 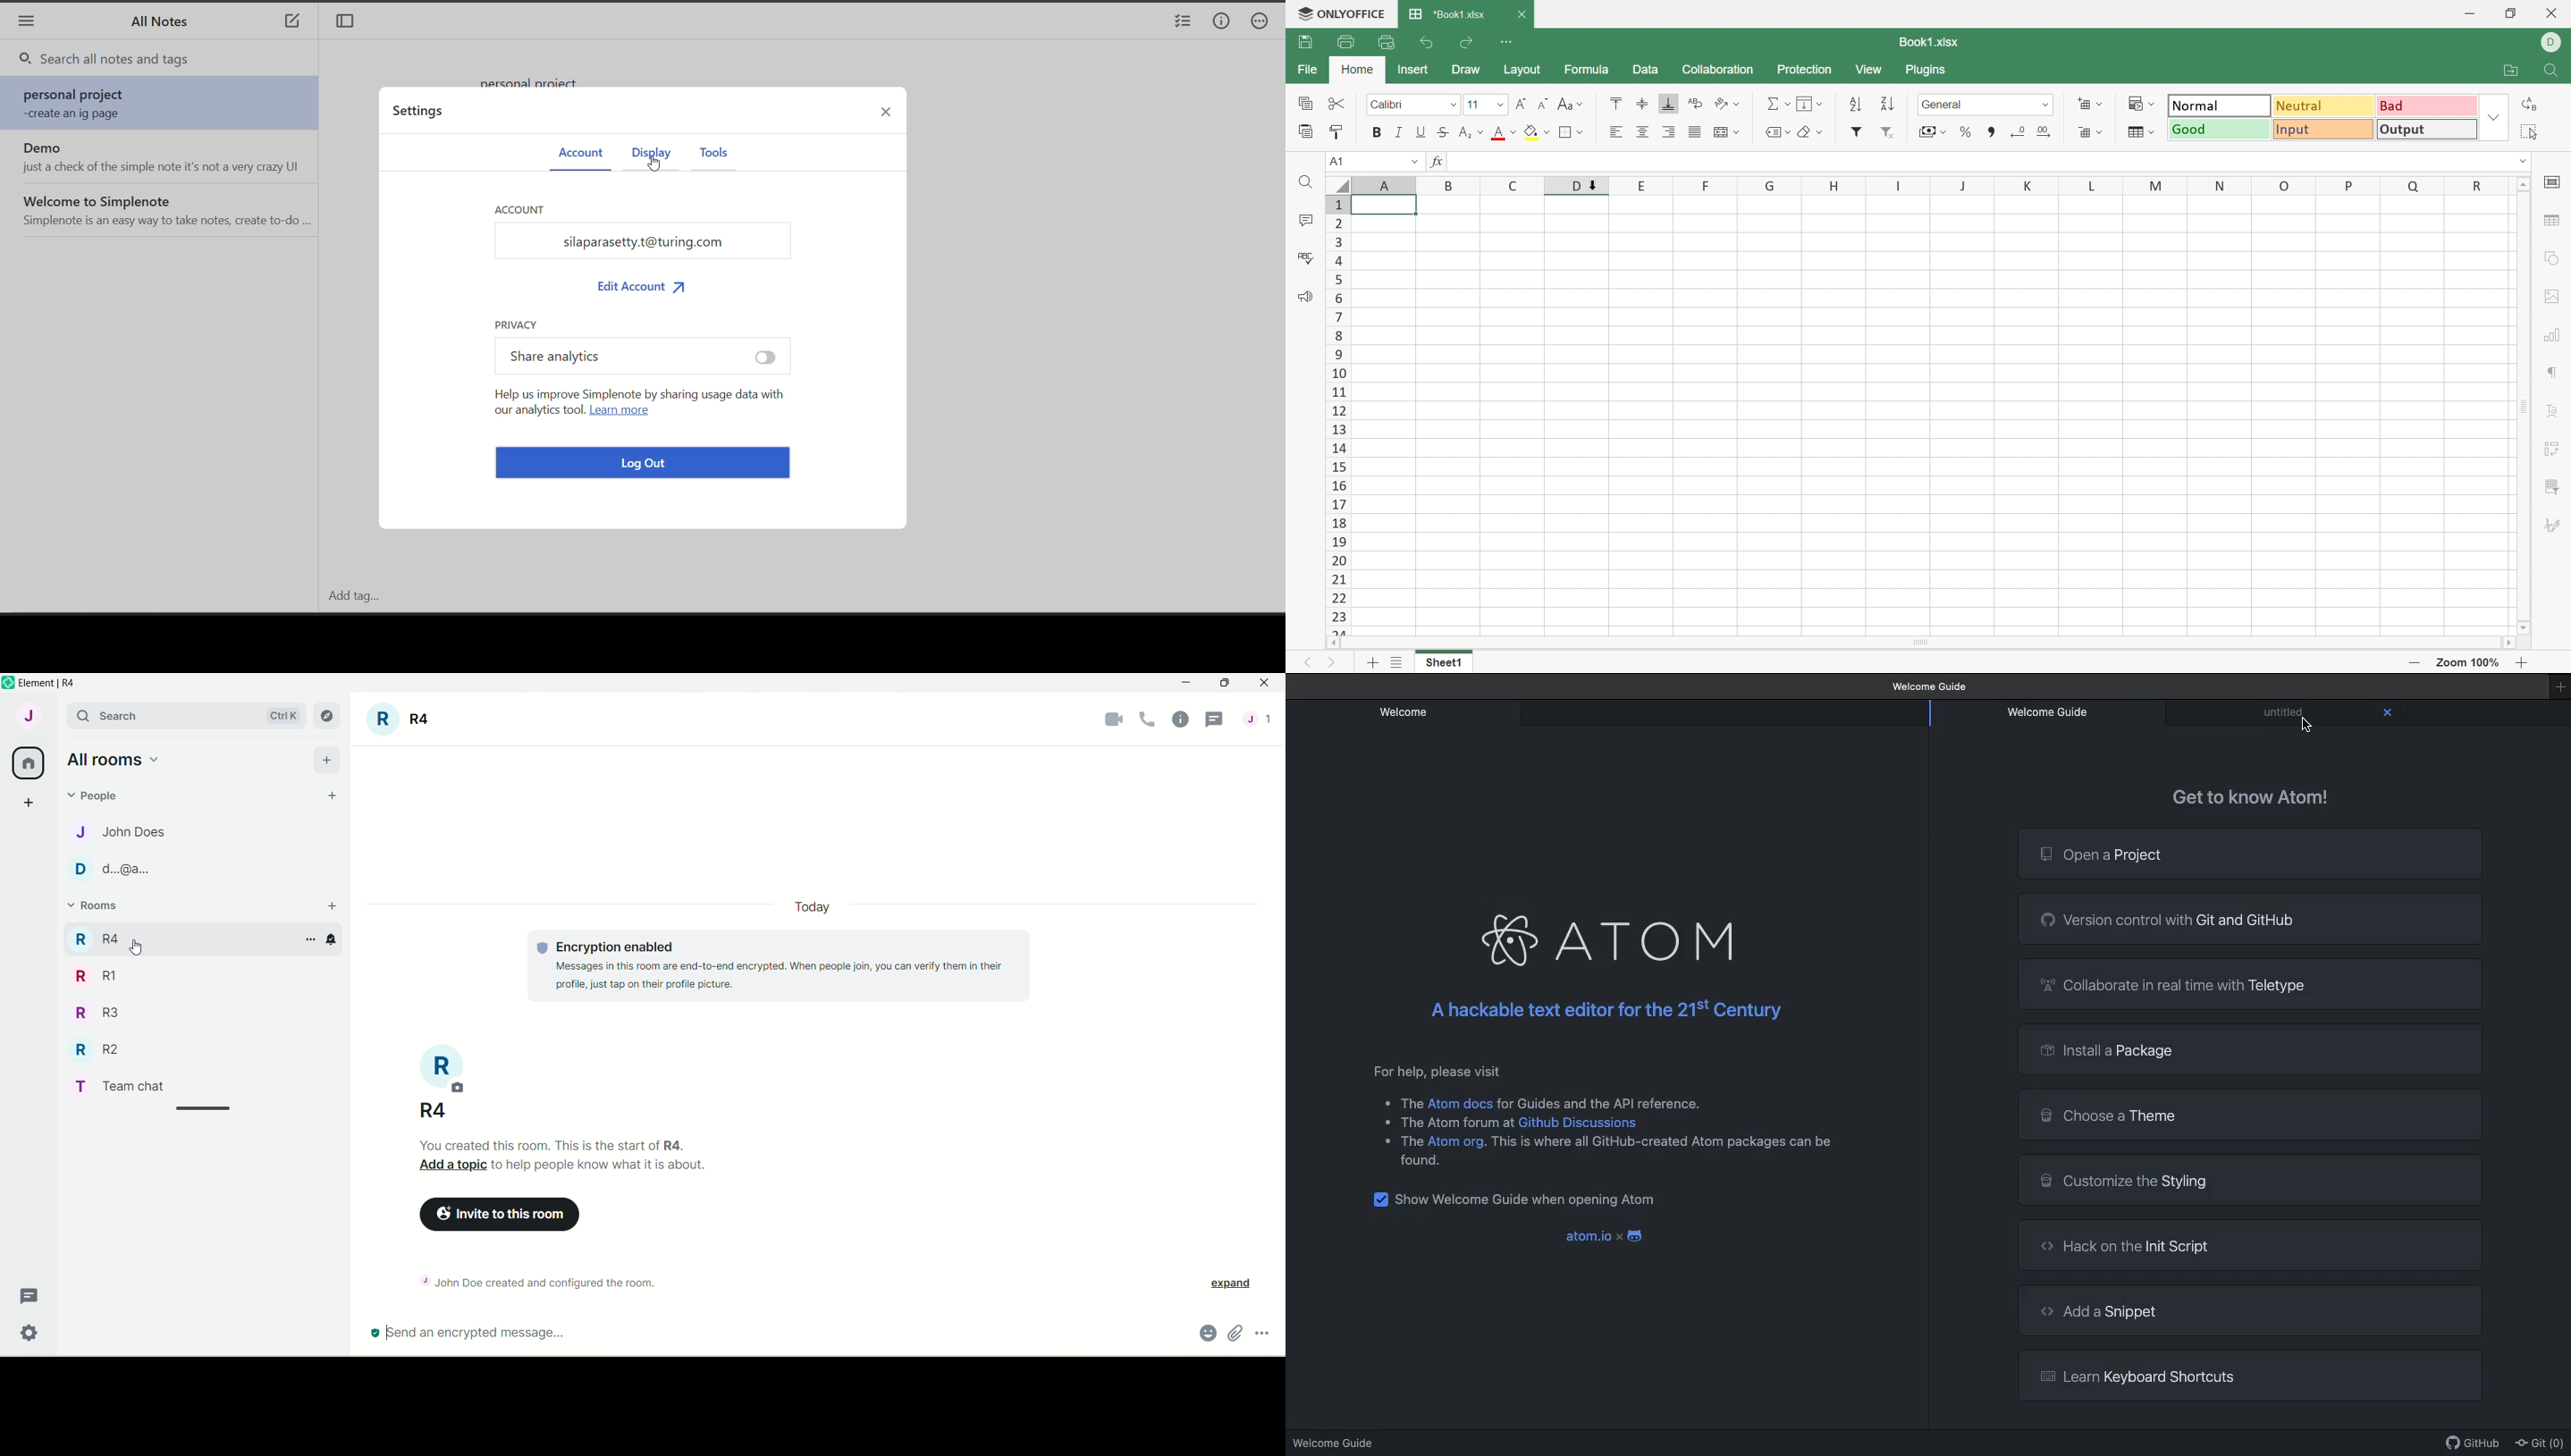 I want to click on Drop Down, so click(x=1820, y=104).